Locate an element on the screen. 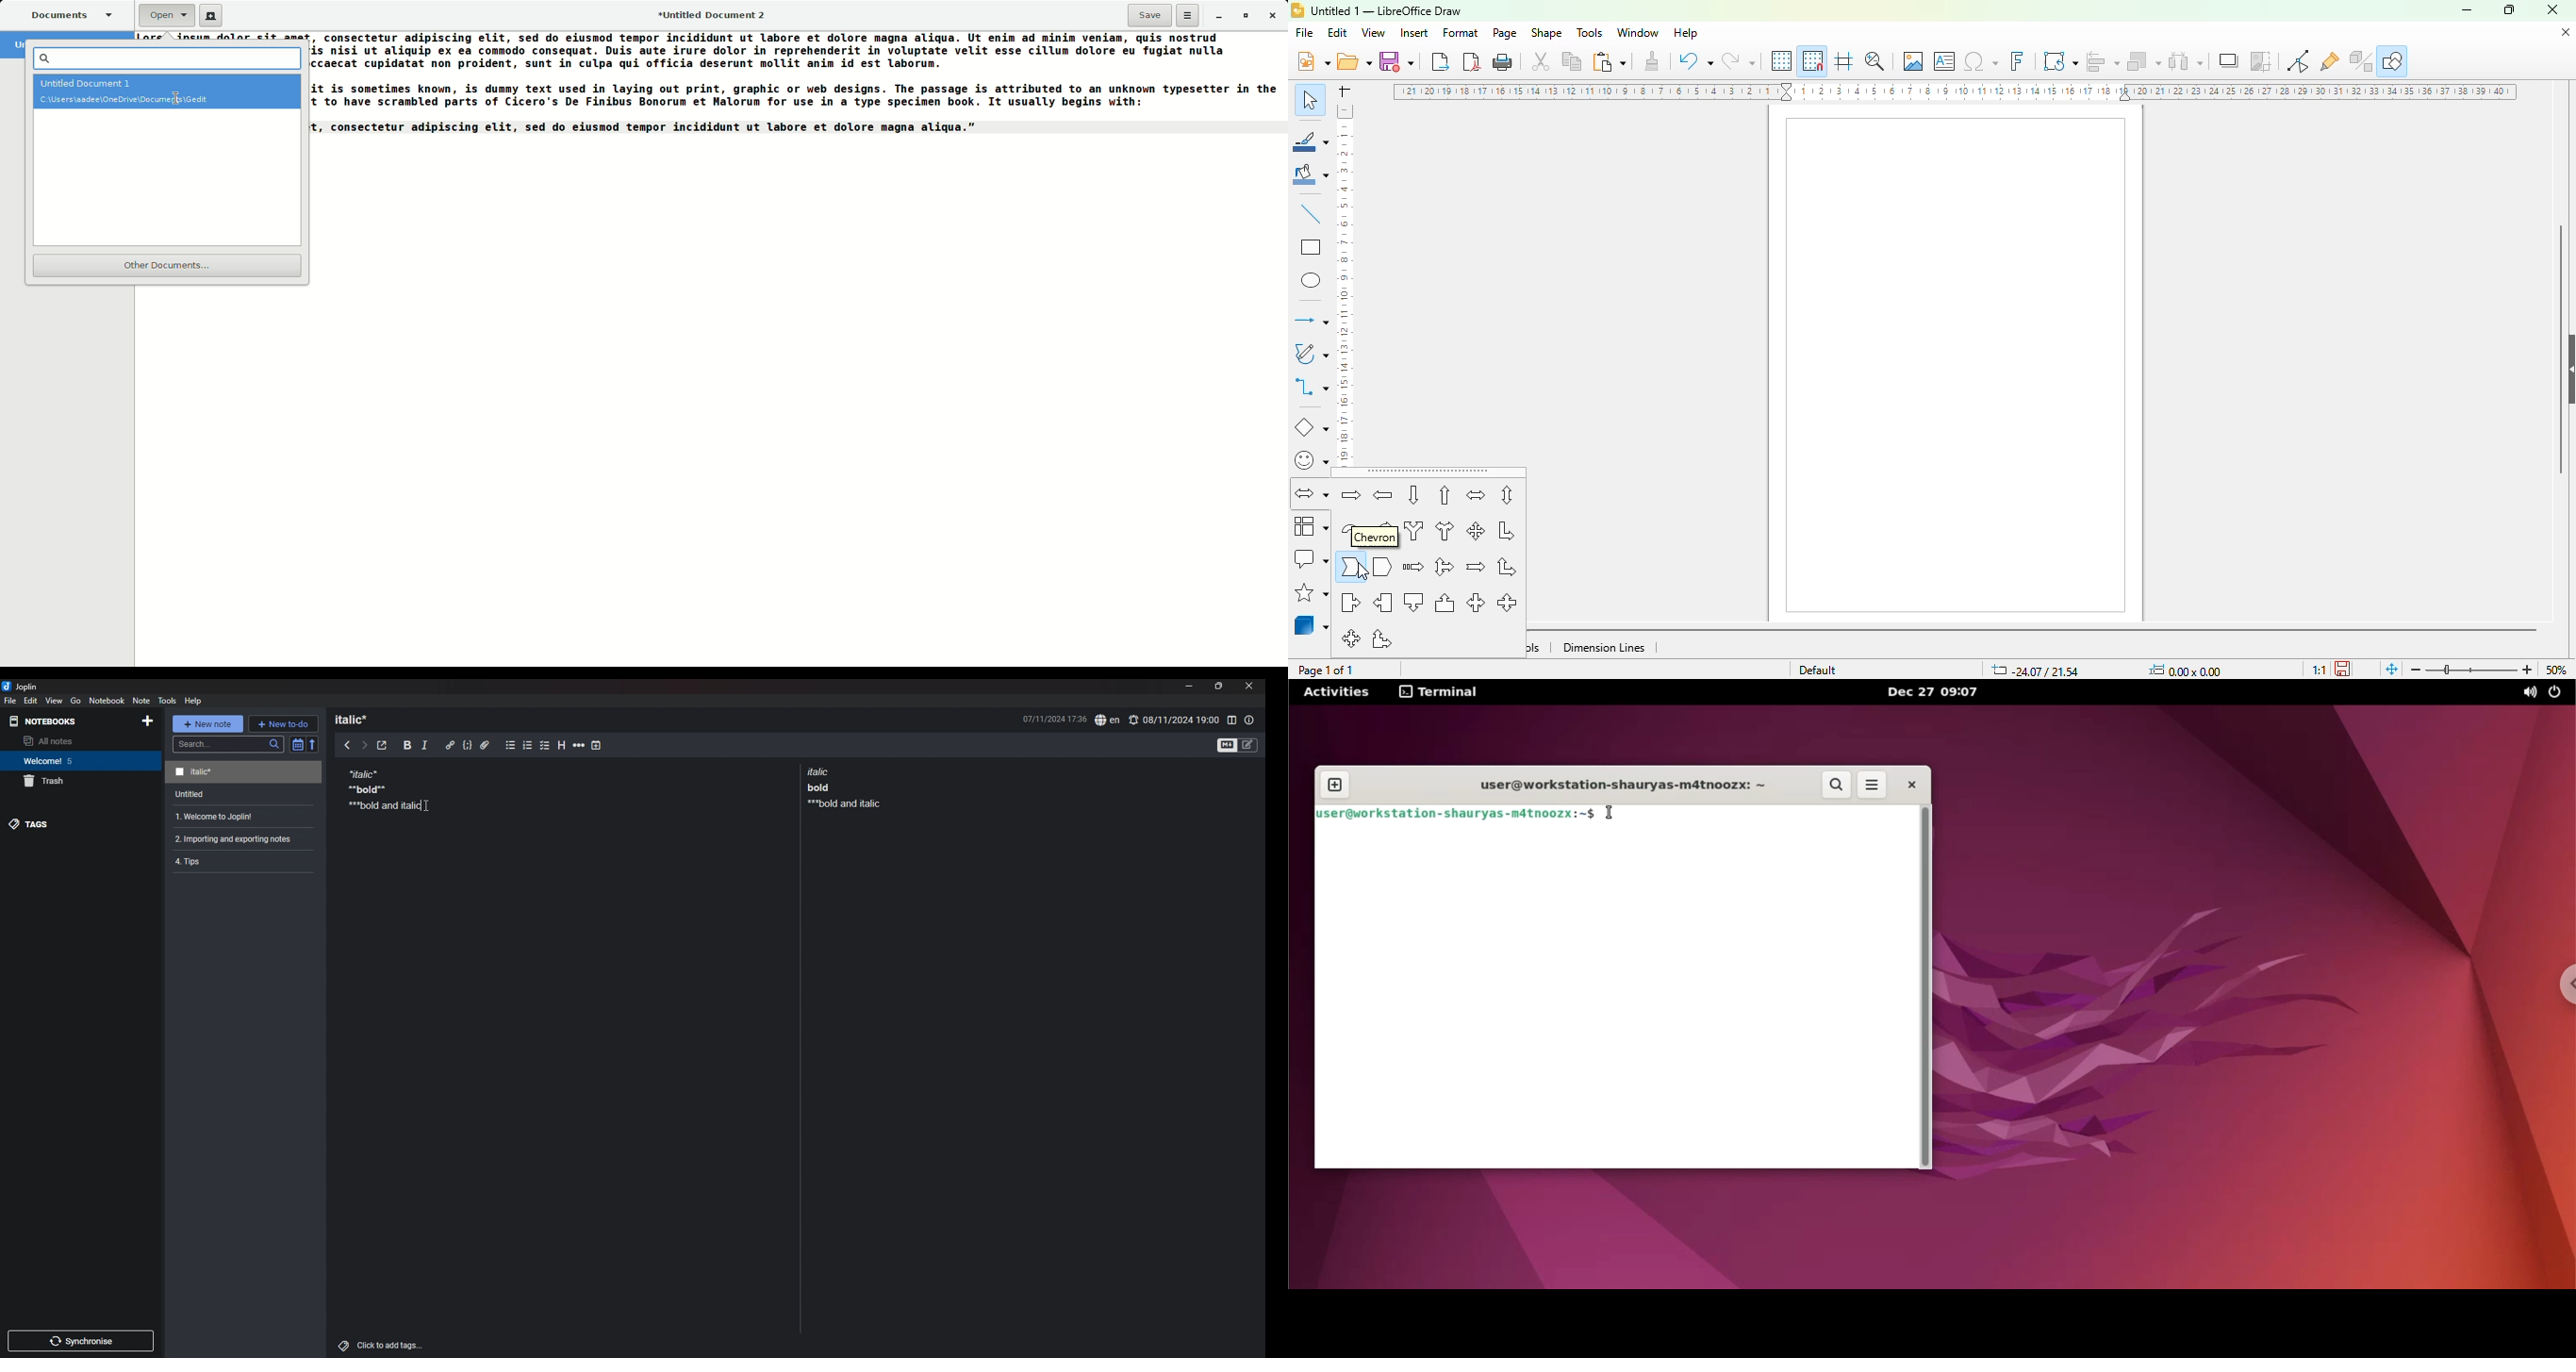 The width and height of the screenshot is (2576, 1372). show gluepoint functions is located at coordinates (2329, 62).